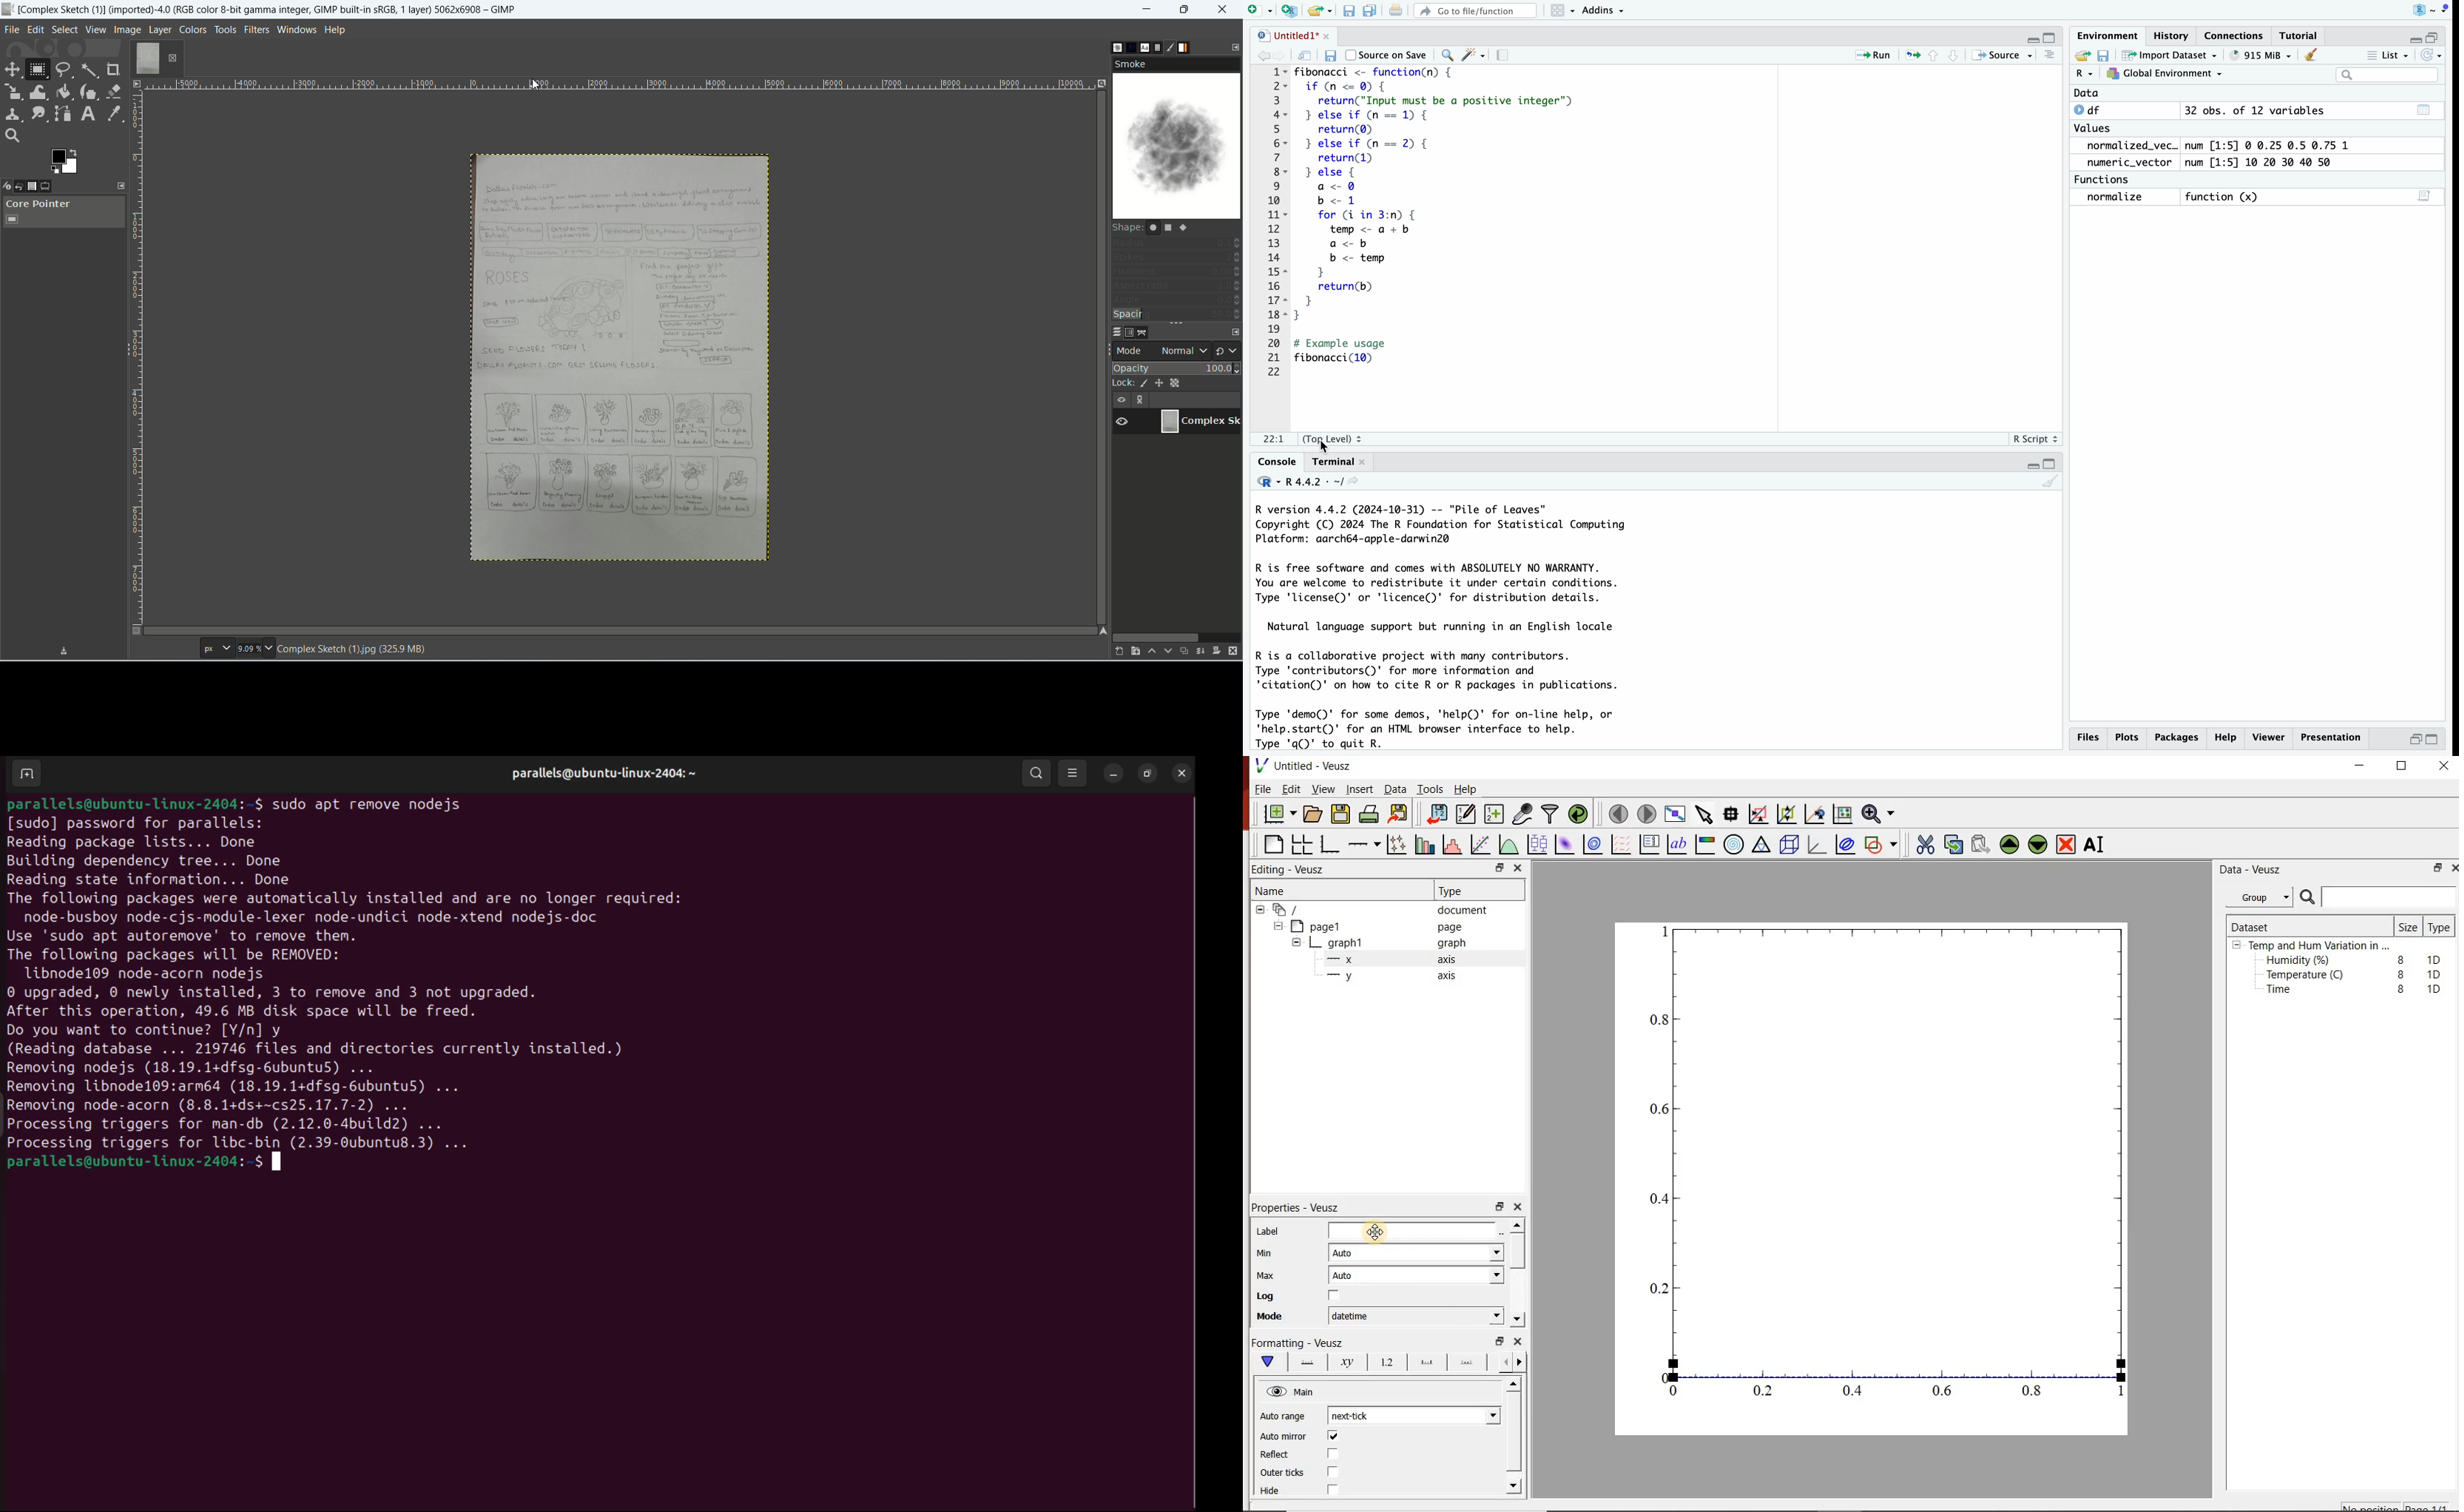 This screenshot has width=2464, height=1512. I want to click on list, so click(2384, 53).